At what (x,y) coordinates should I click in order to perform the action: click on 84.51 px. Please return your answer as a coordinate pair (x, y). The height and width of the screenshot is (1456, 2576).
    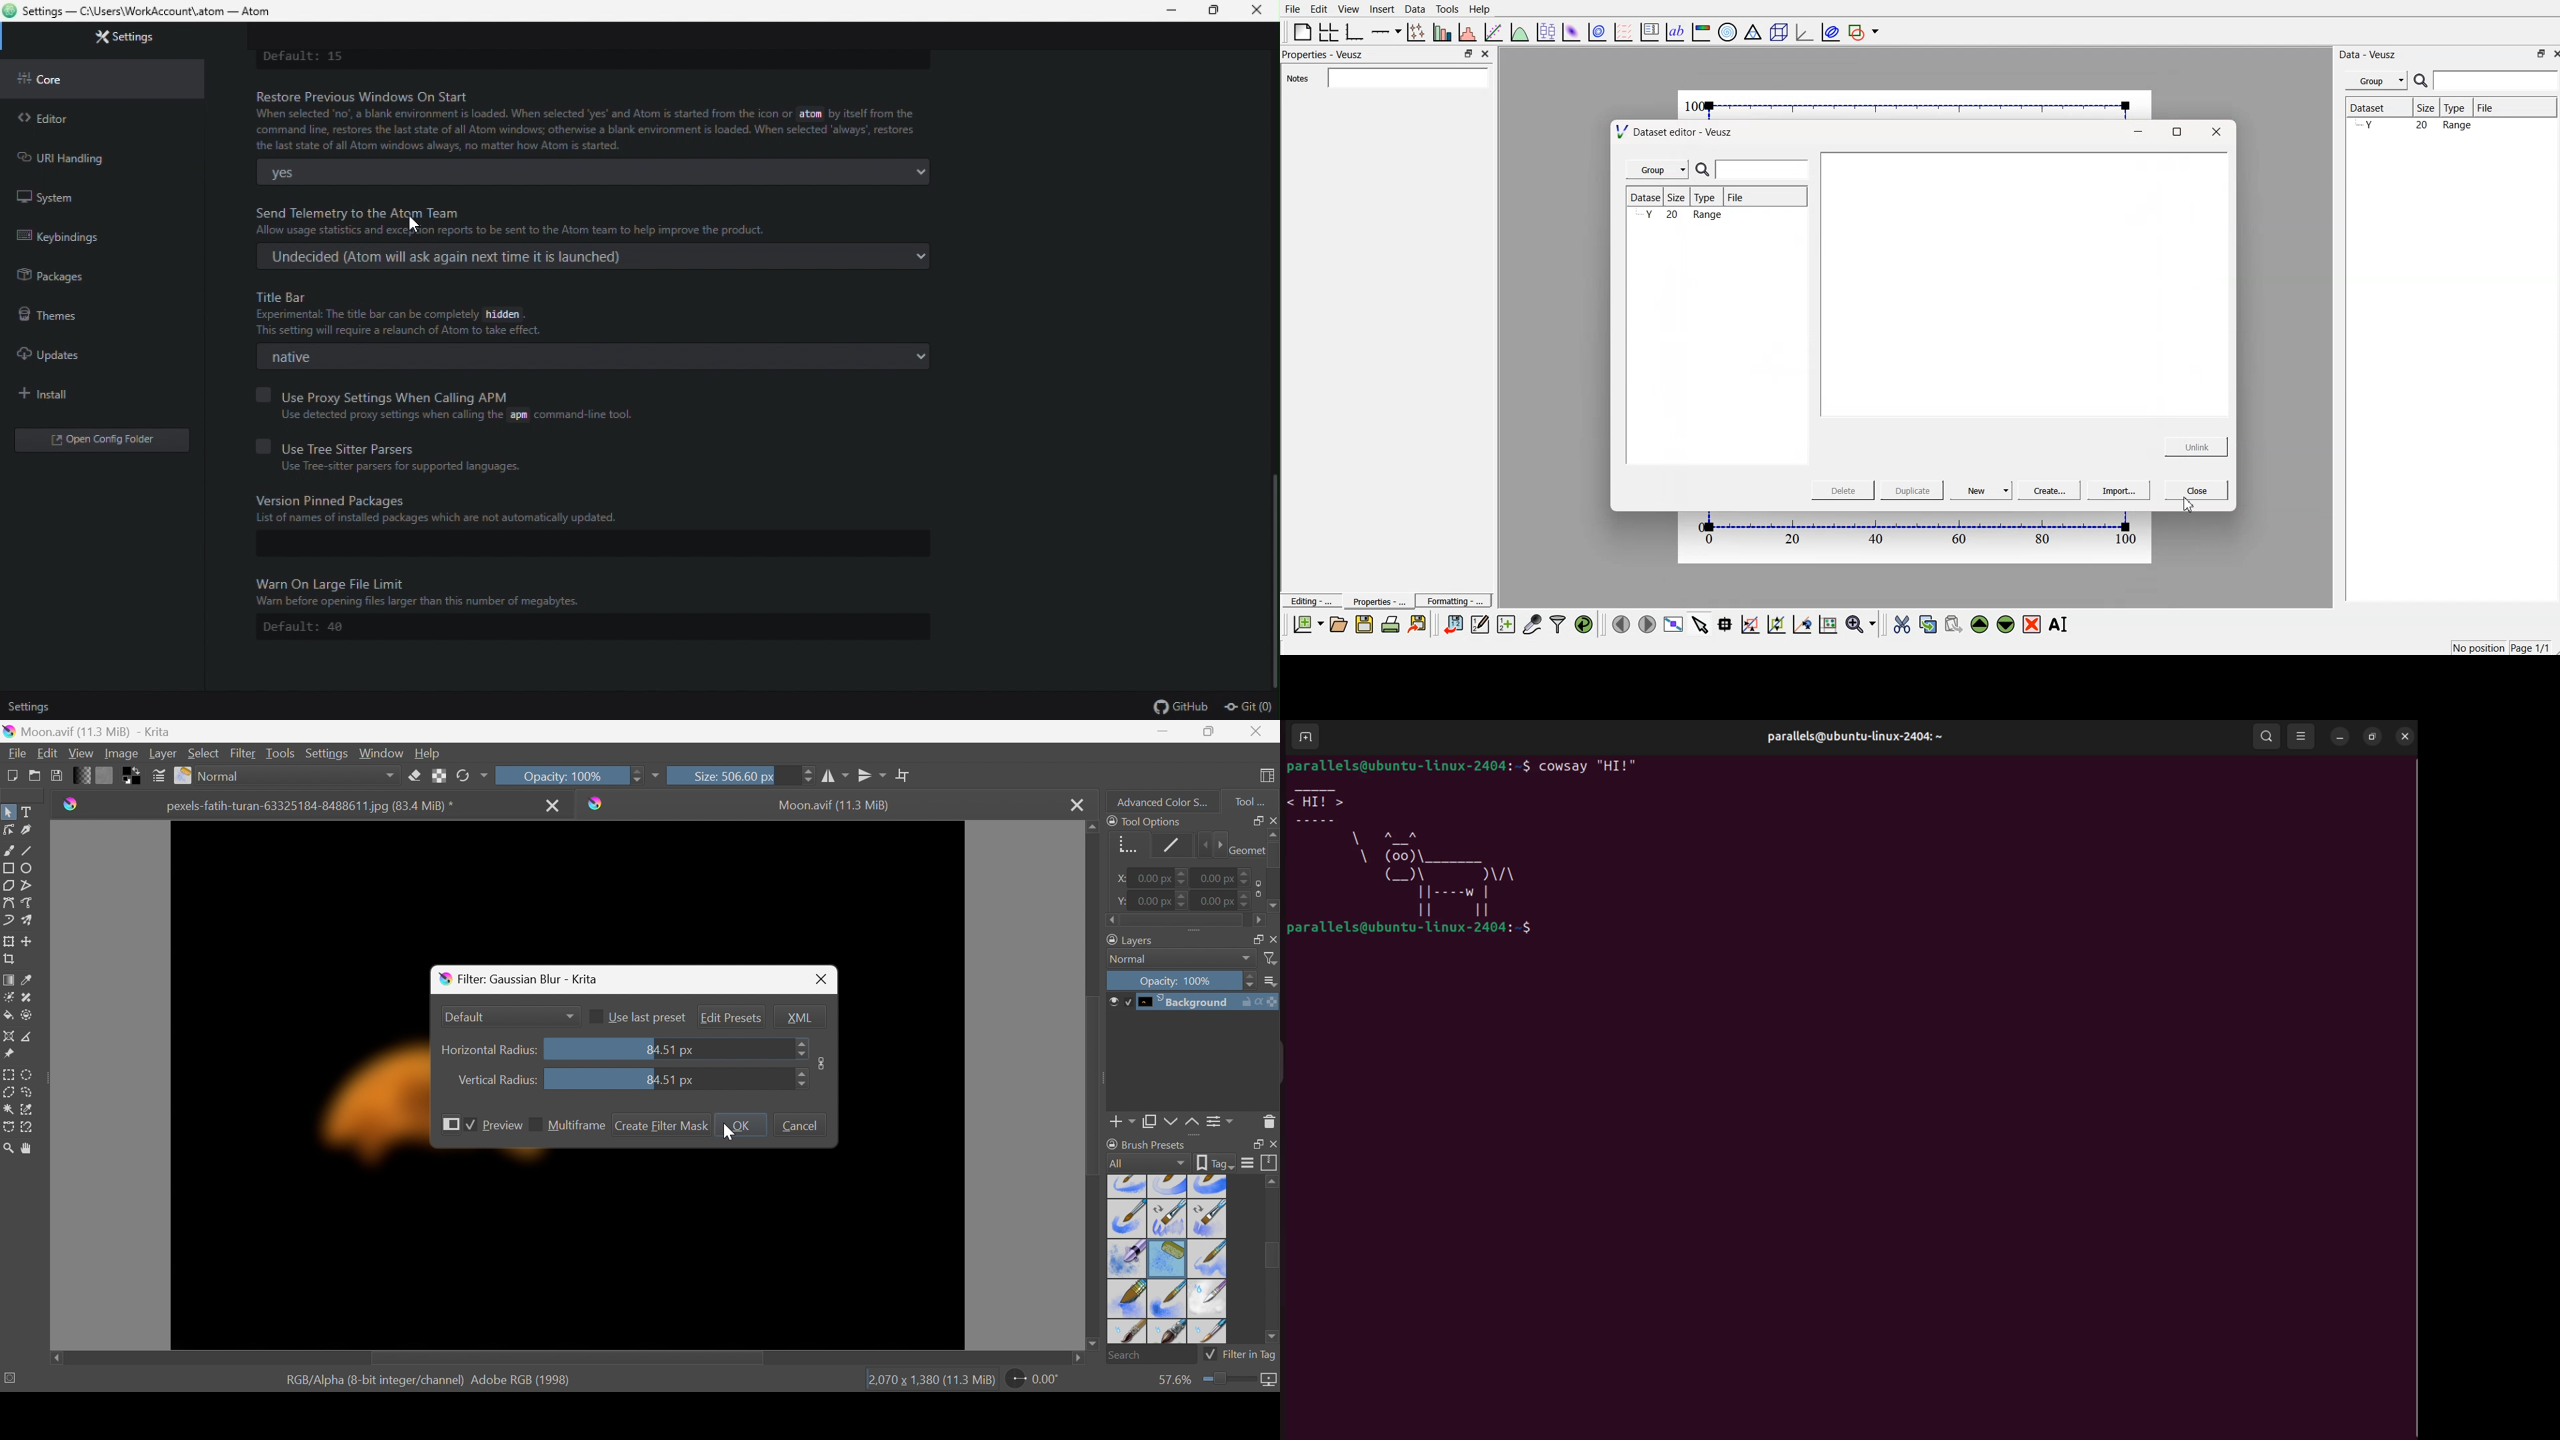
    Looking at the image, I should click on (670, 1051).